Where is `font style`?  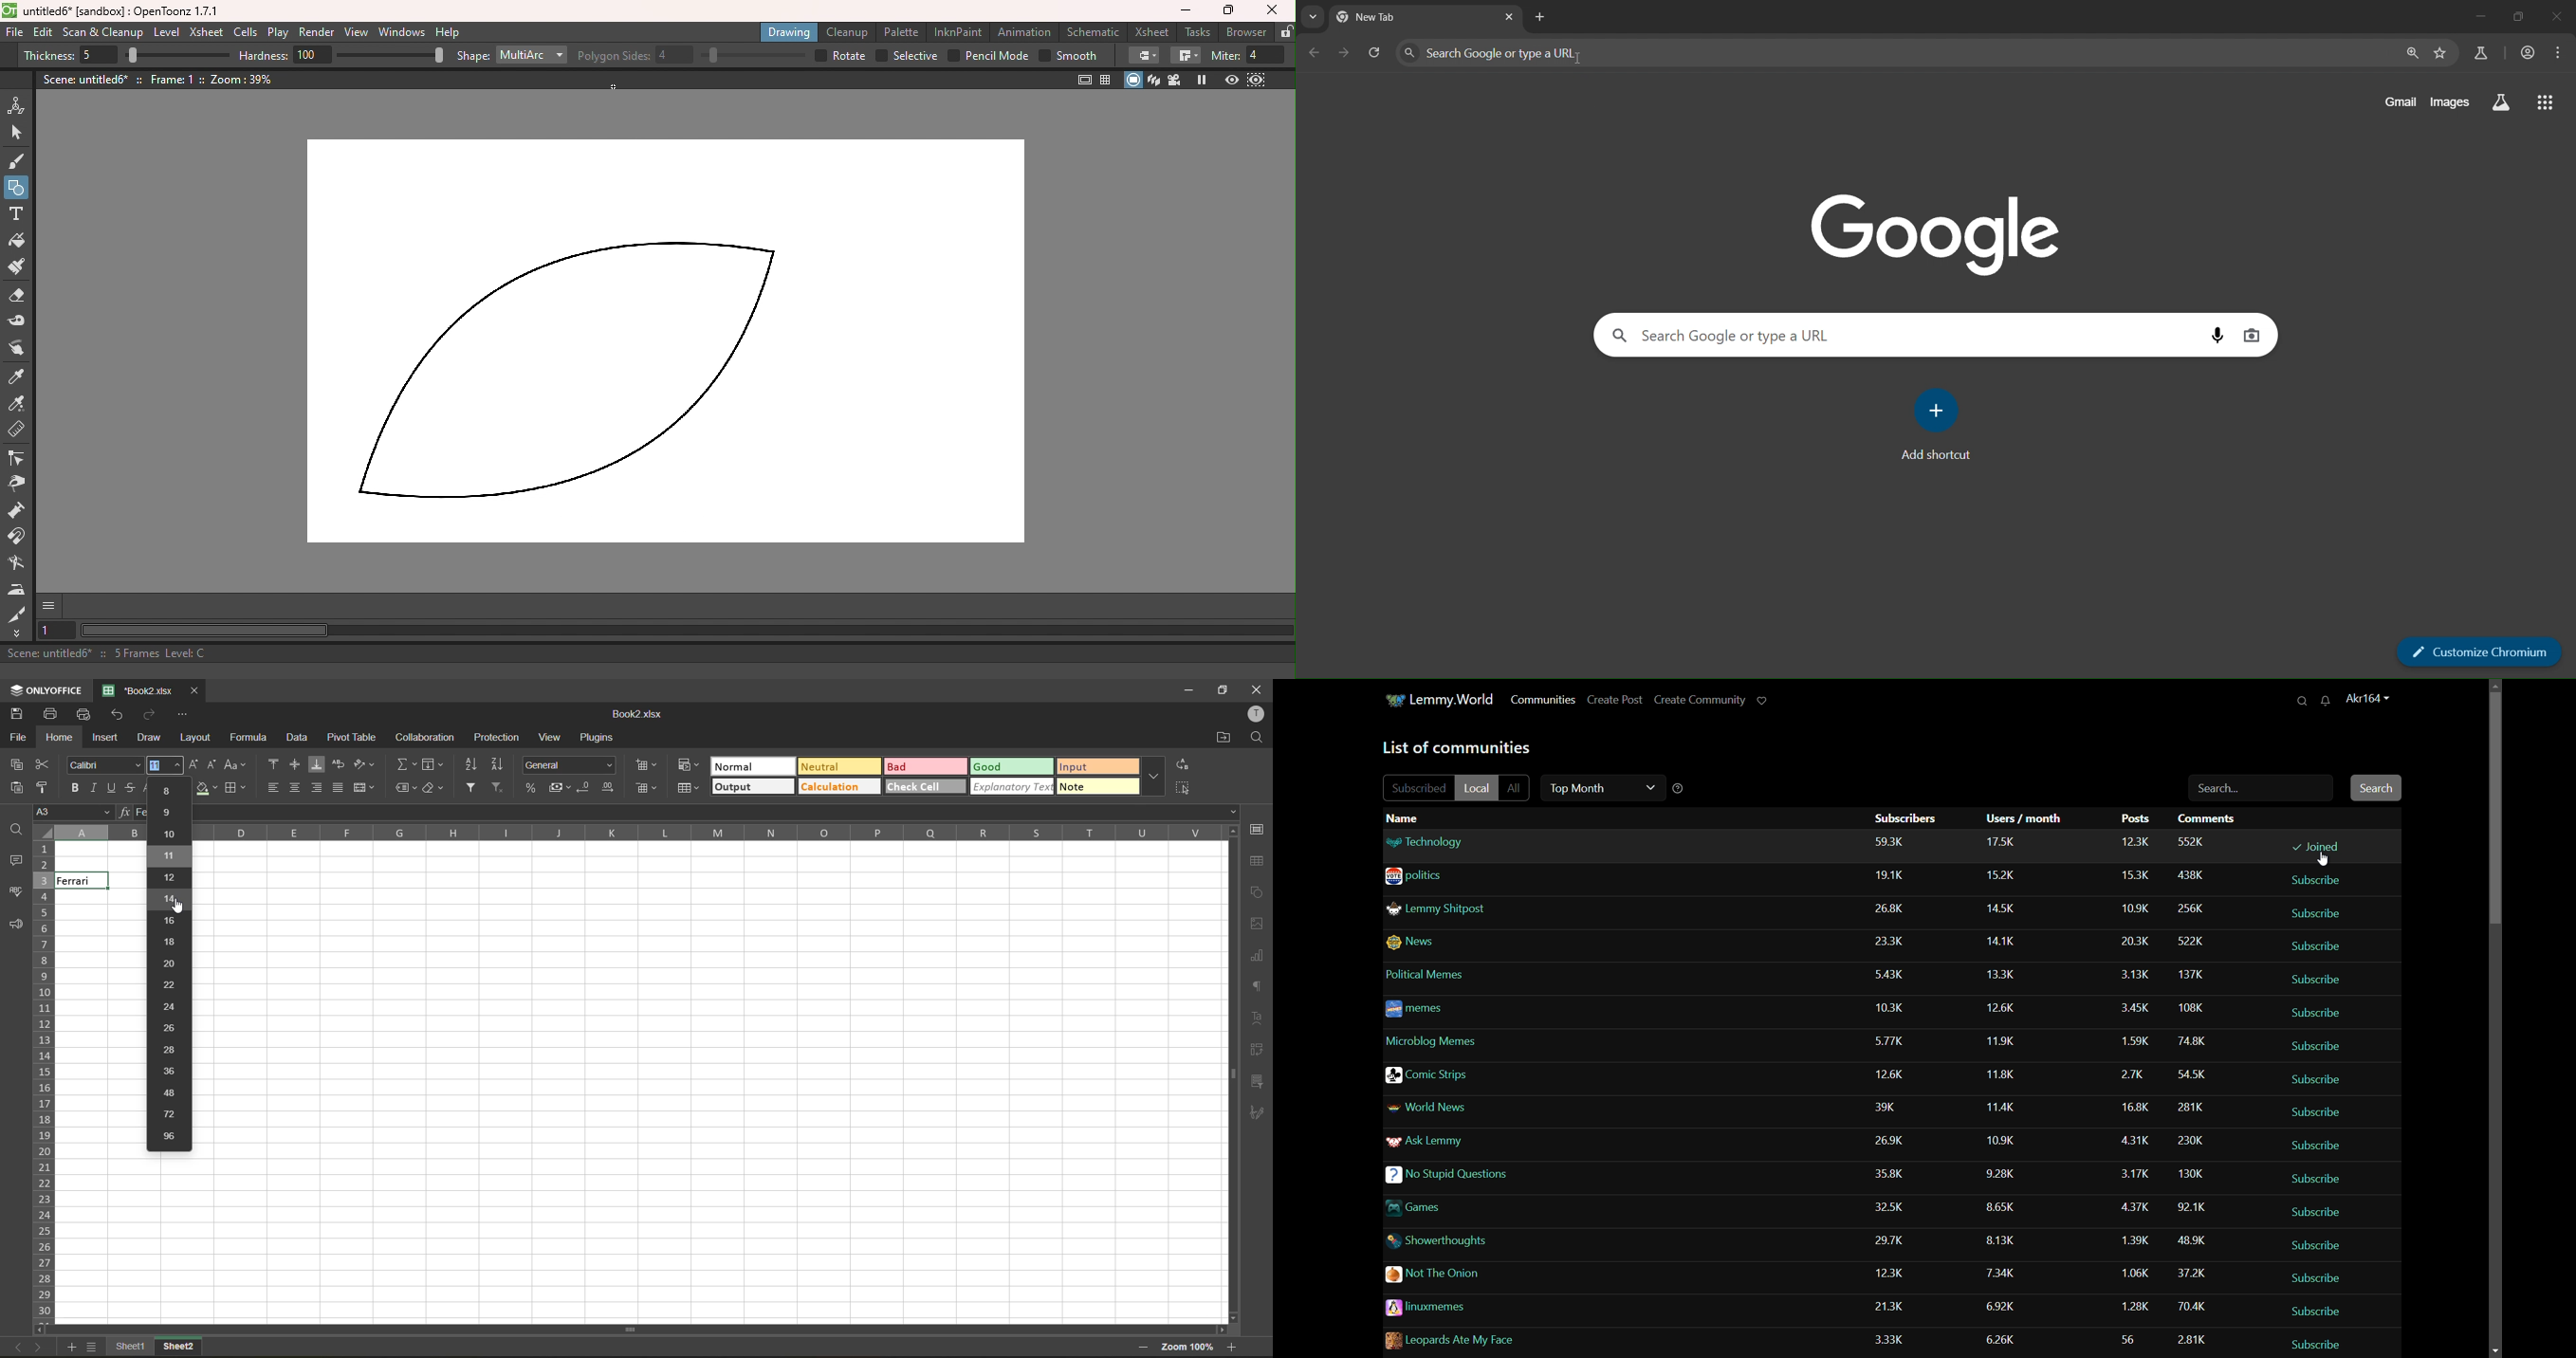 font style is located at coordinates (105, 765).